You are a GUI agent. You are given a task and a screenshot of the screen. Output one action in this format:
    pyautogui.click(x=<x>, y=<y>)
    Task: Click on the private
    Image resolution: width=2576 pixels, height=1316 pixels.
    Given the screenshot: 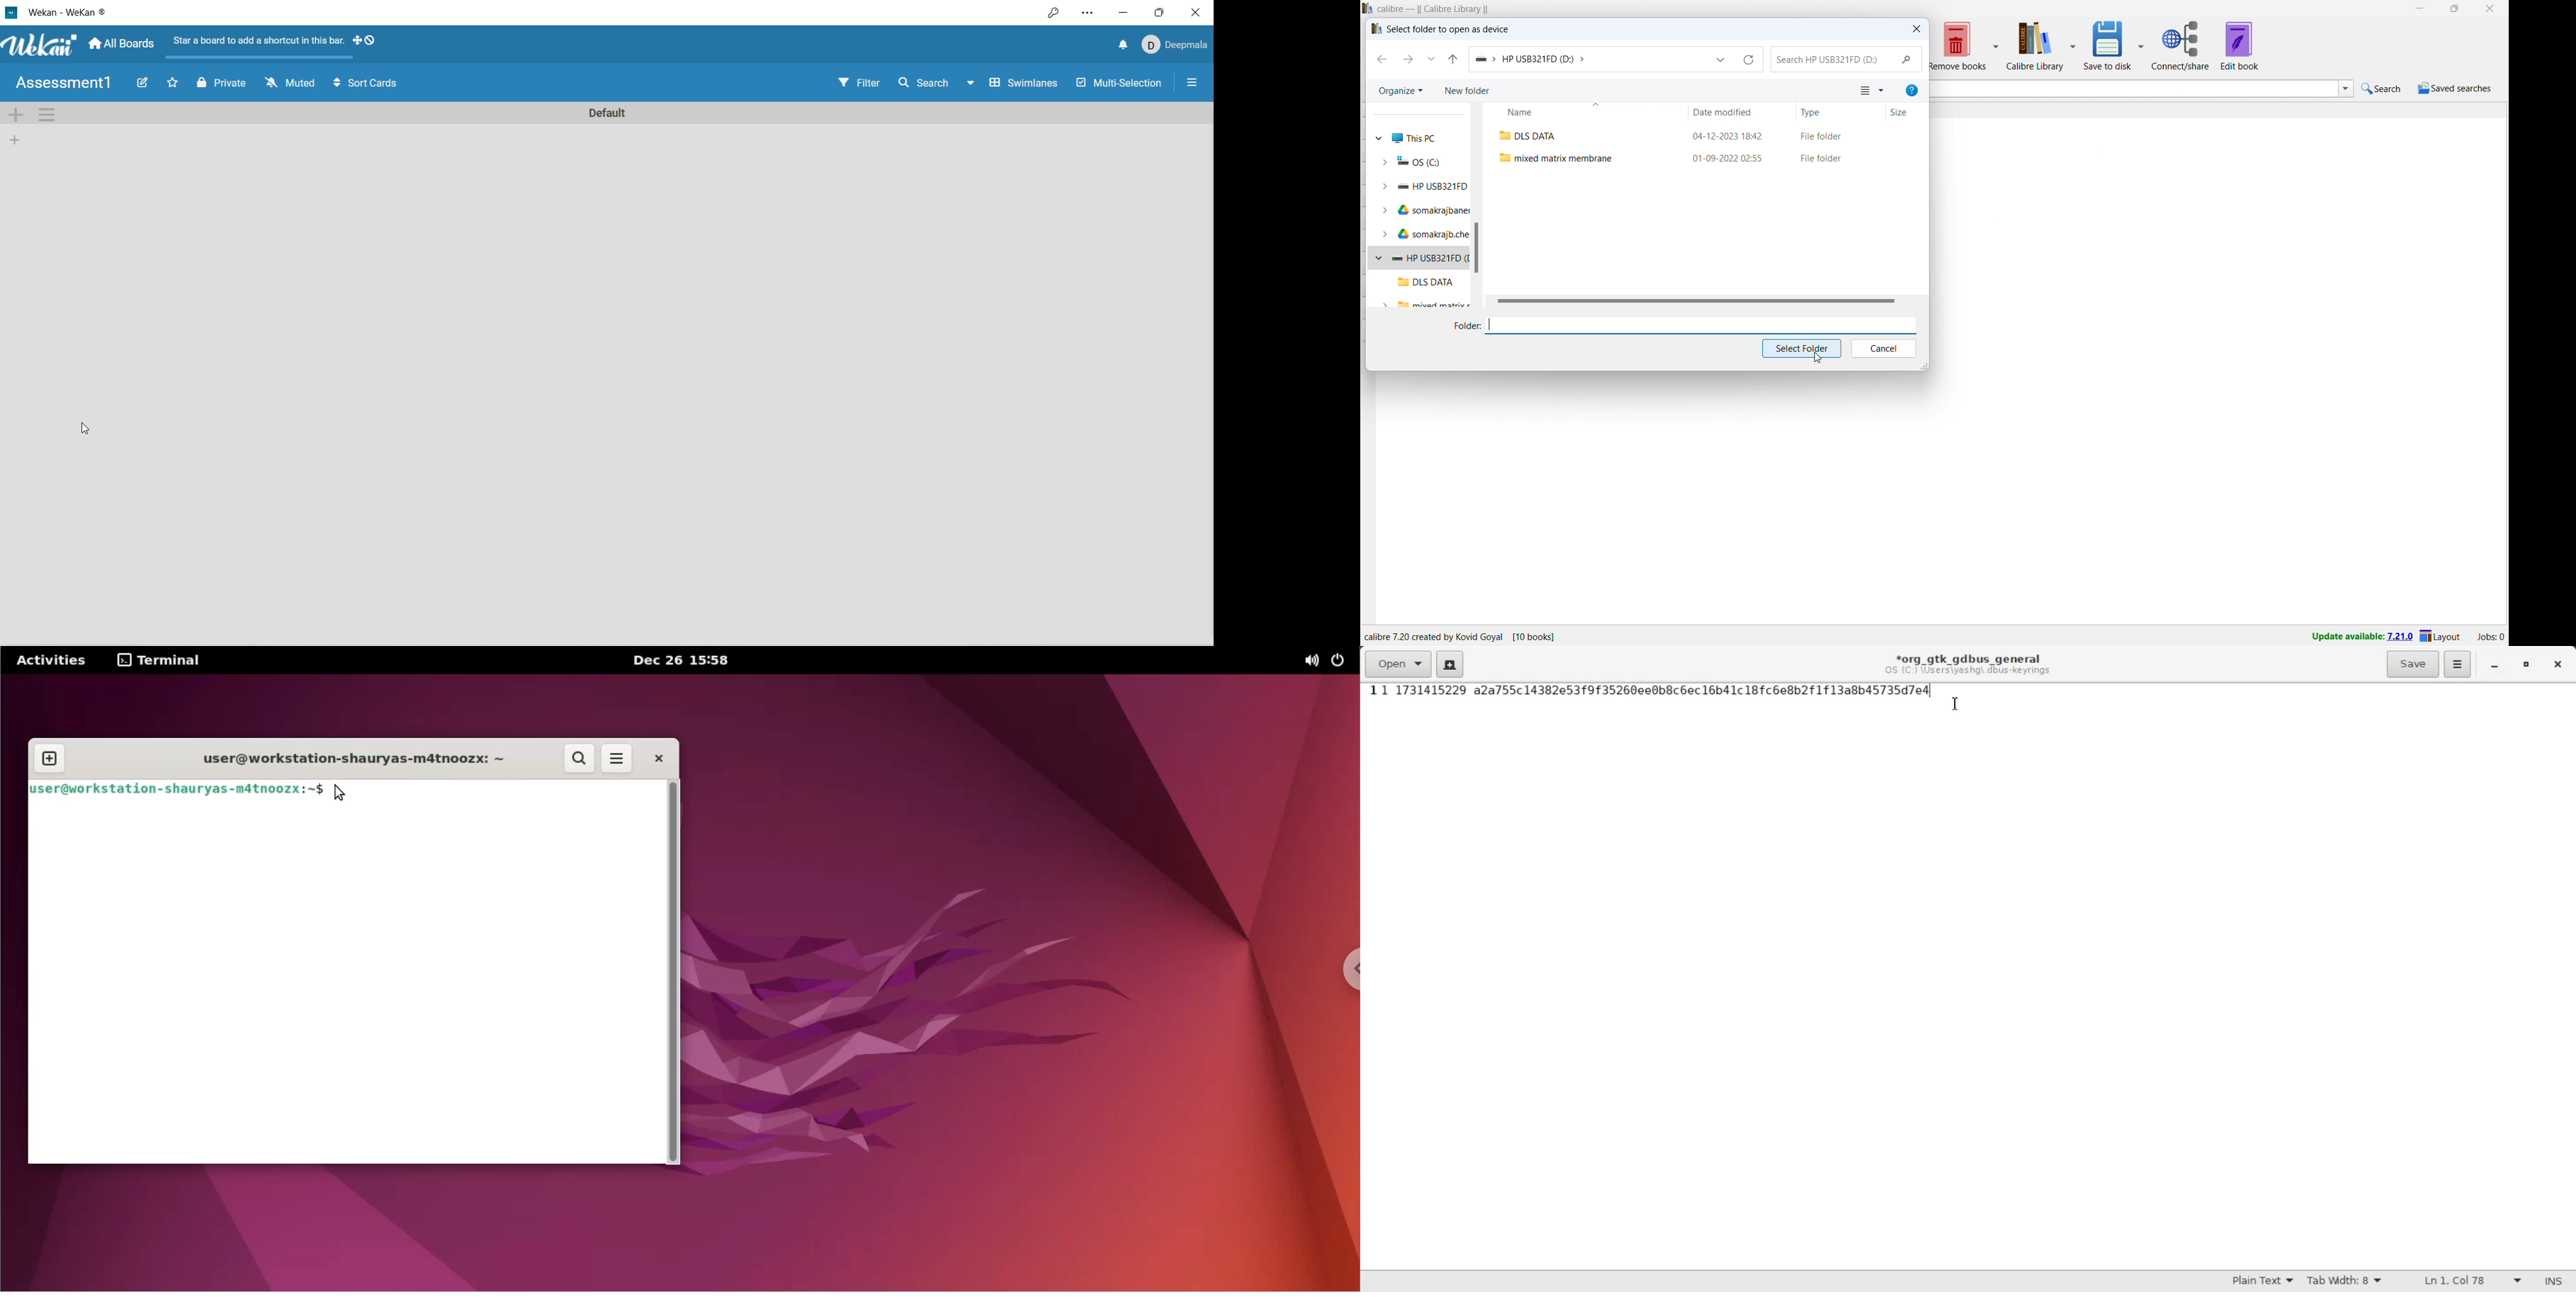 What is the action you would take?
    pyautogui.click(x=219, y=83)
    